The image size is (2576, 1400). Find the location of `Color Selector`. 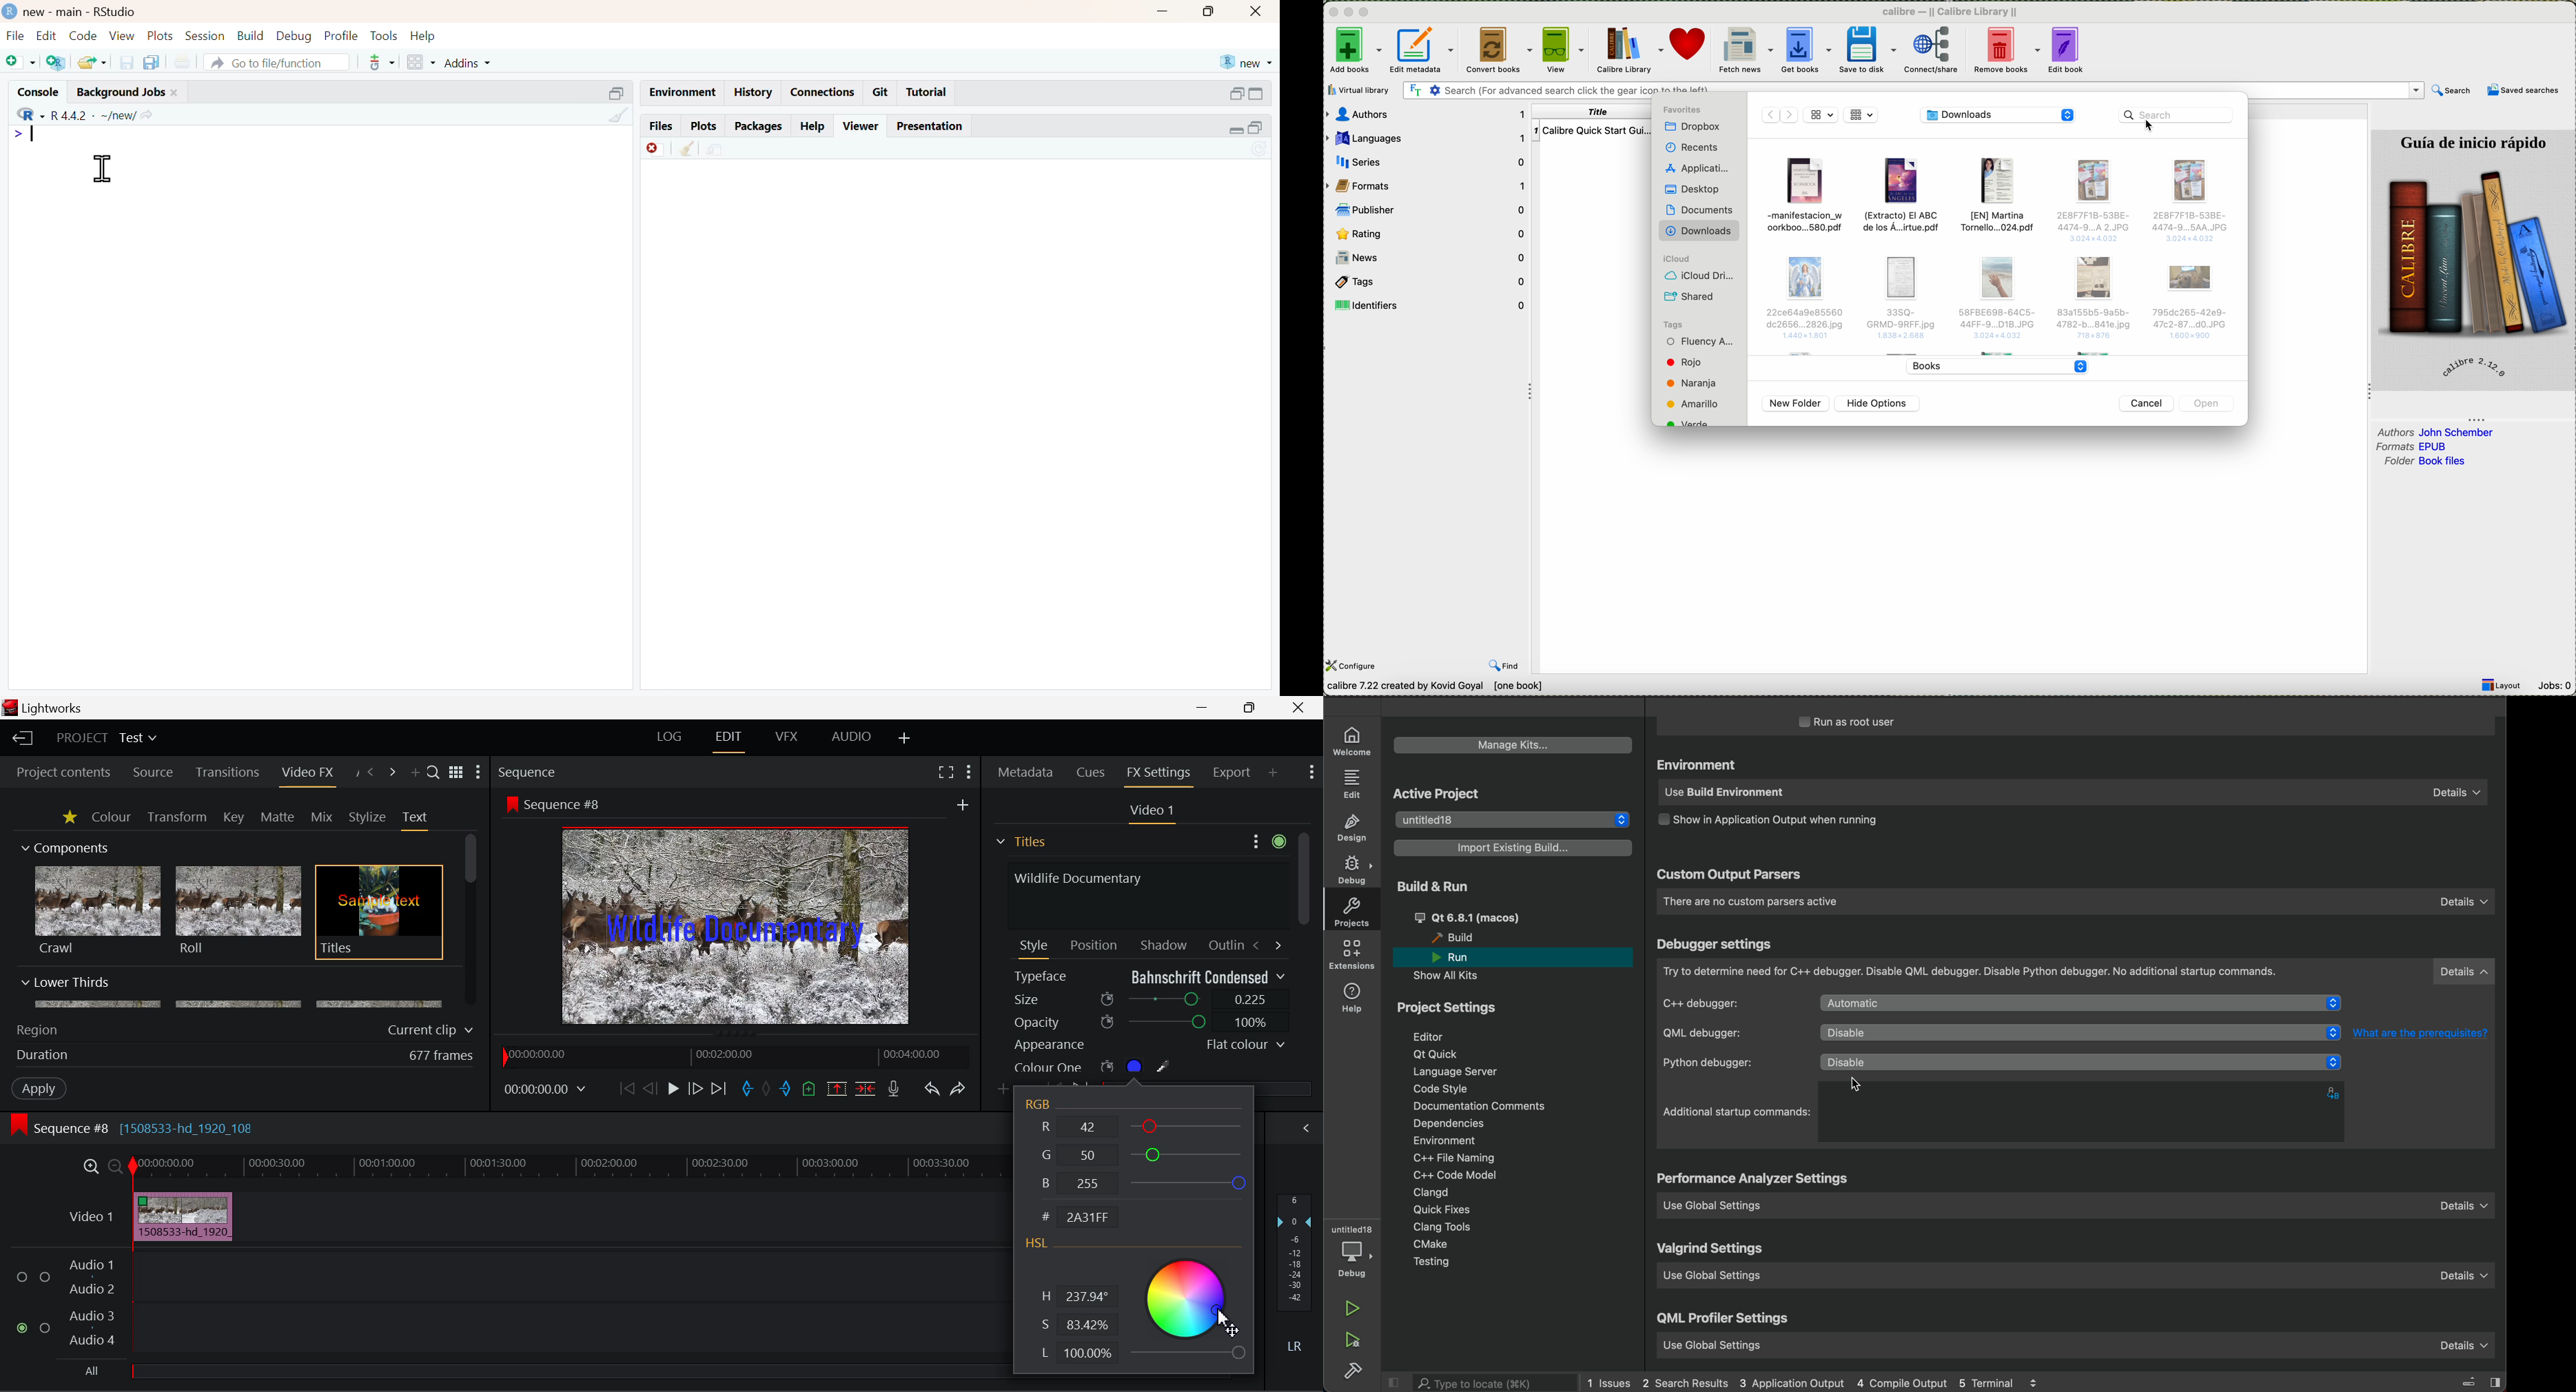

Color Selector is located at coordinates (1187, 1307).